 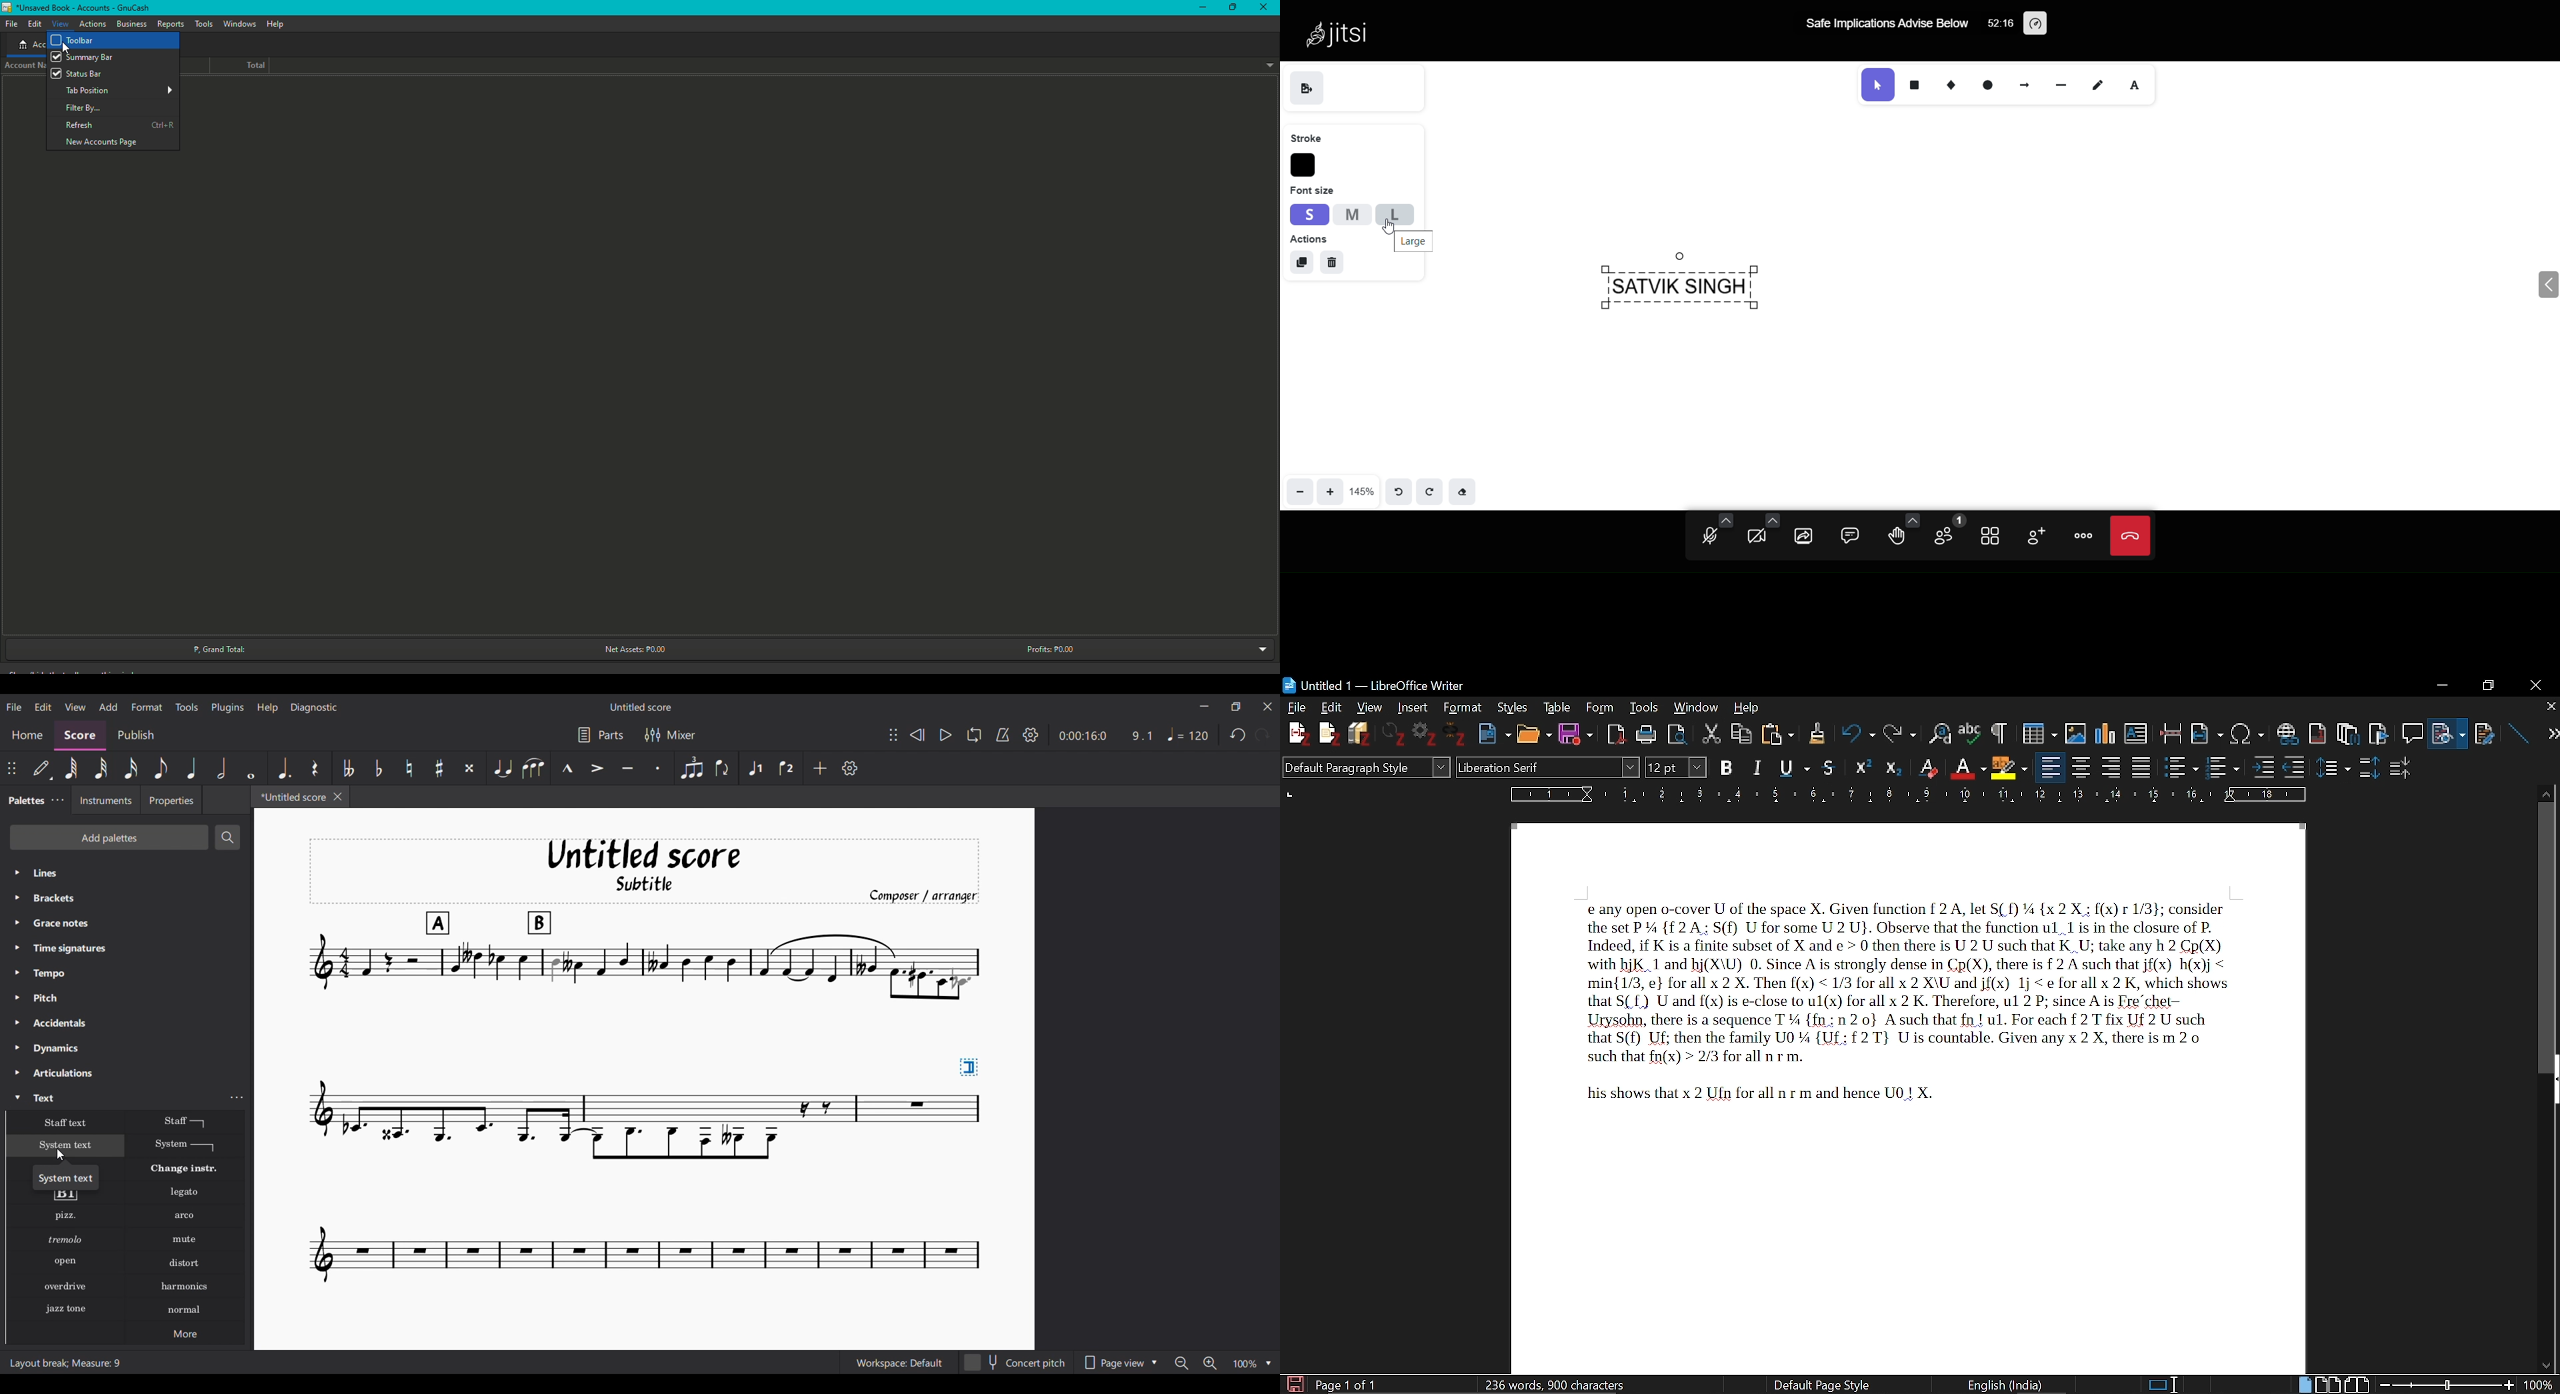 I want to click on raise your hand, so click(x=1900, y=540).